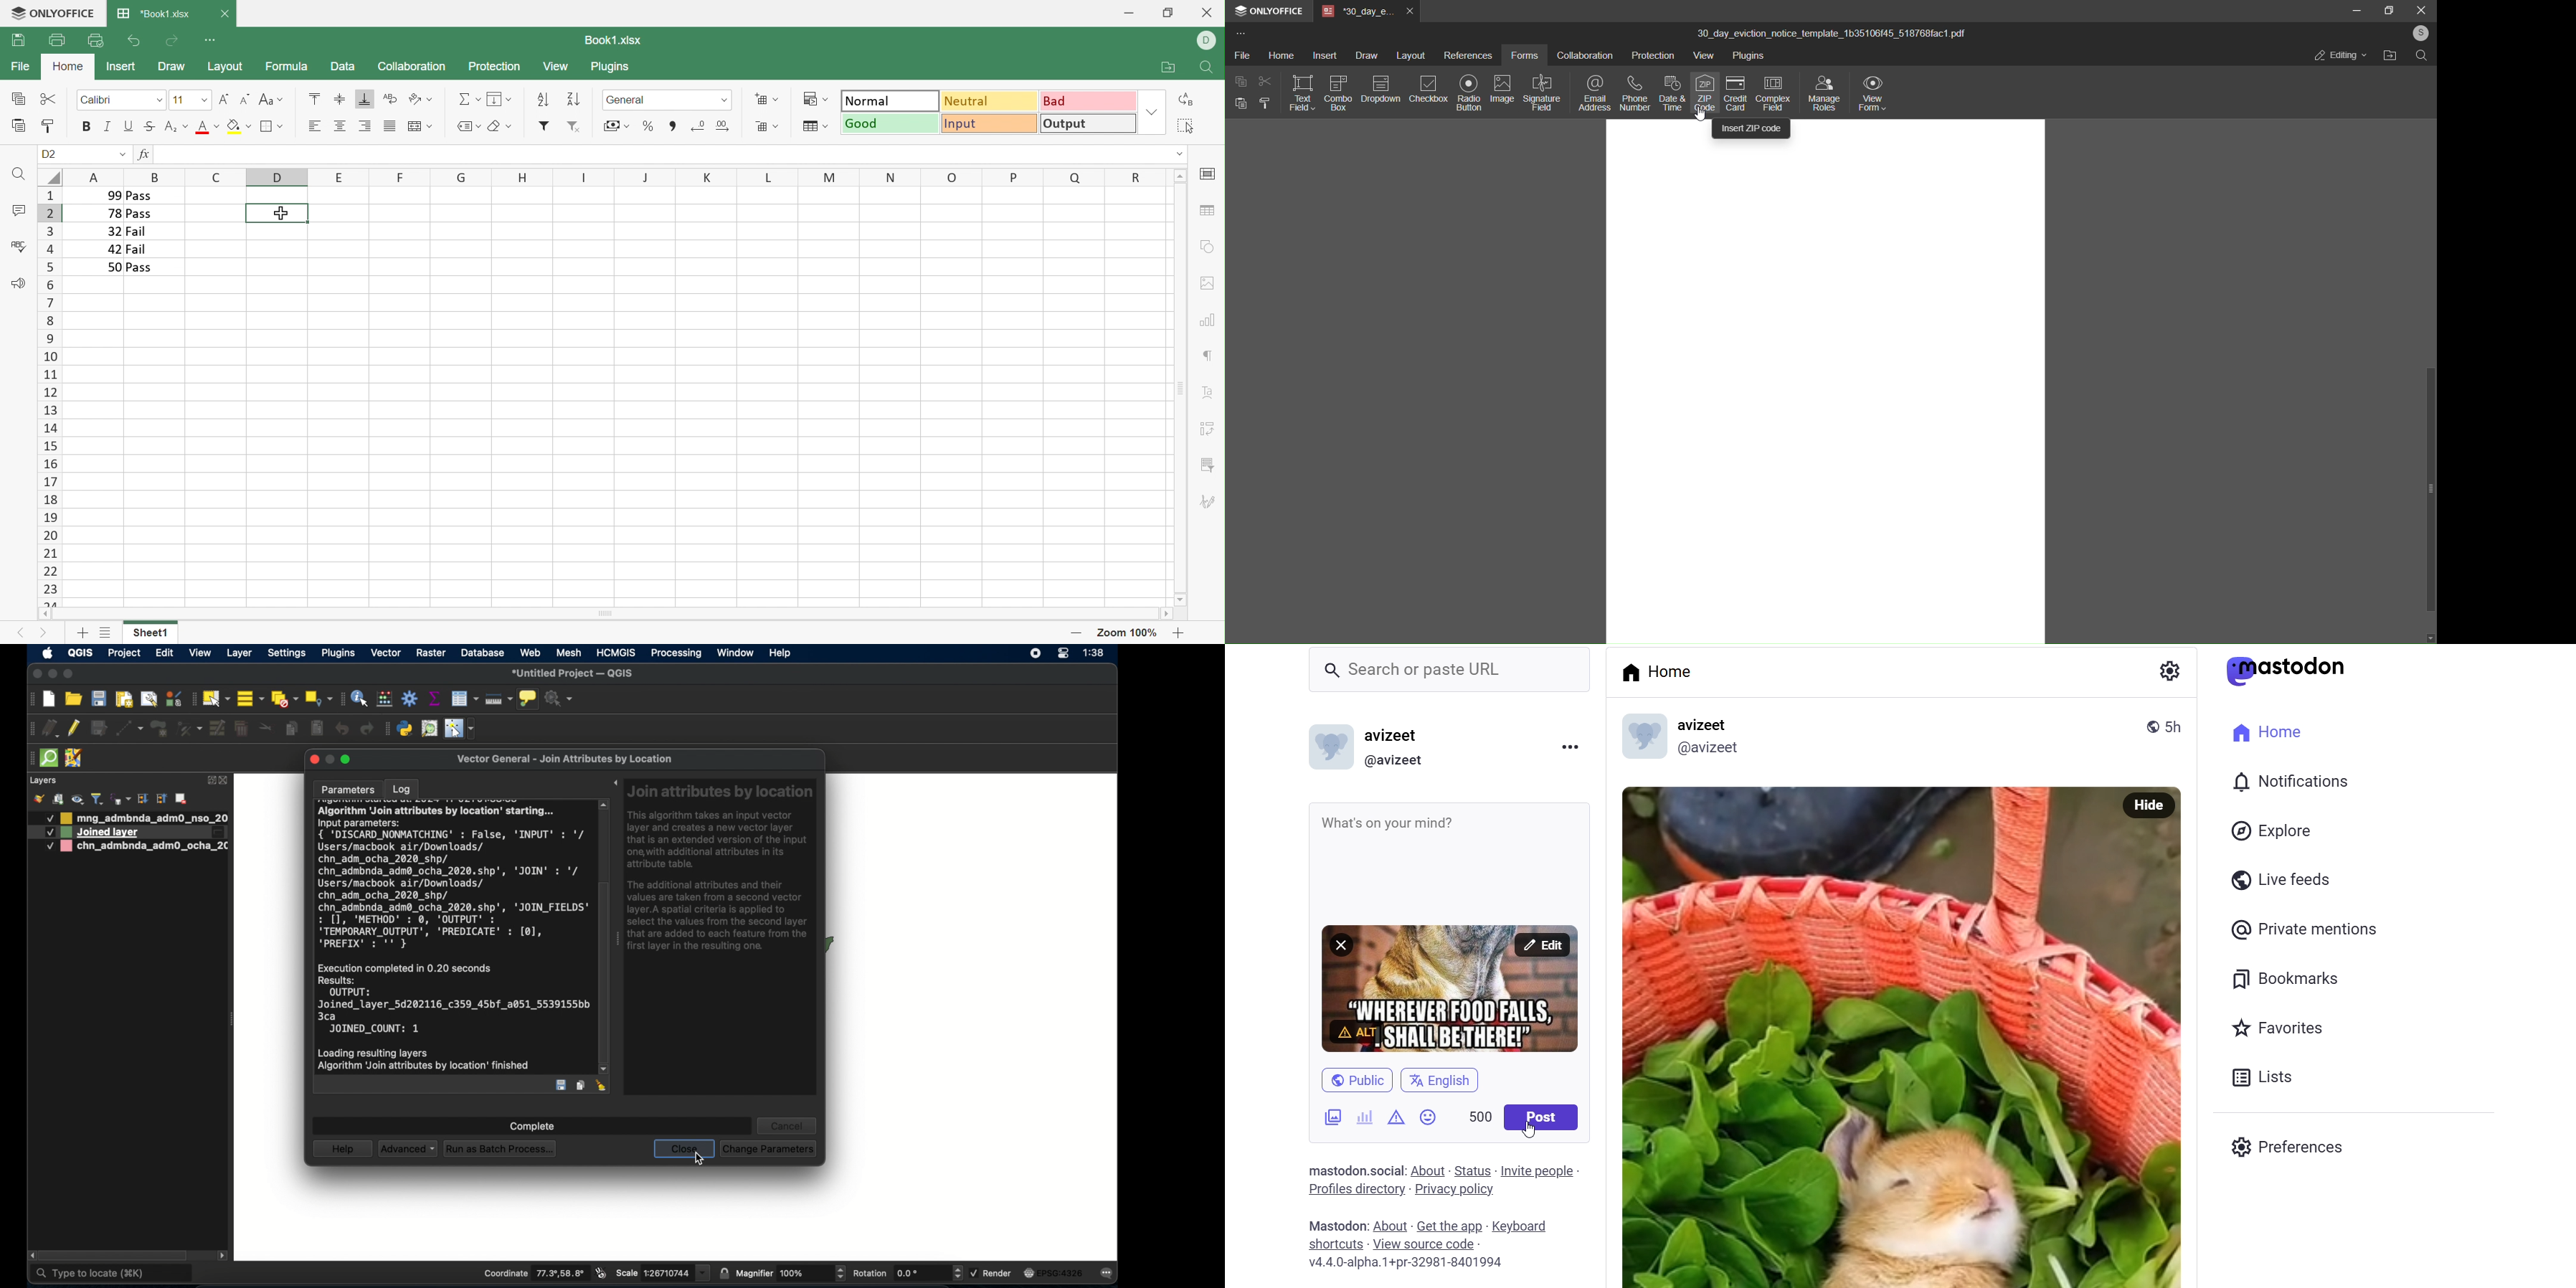 Image resolution: width=2576 pixels, height=1288 pixels. What do you see at coordinates (143, 798) in the screenshot?
I see `expand` at bounding box center [143, 798].